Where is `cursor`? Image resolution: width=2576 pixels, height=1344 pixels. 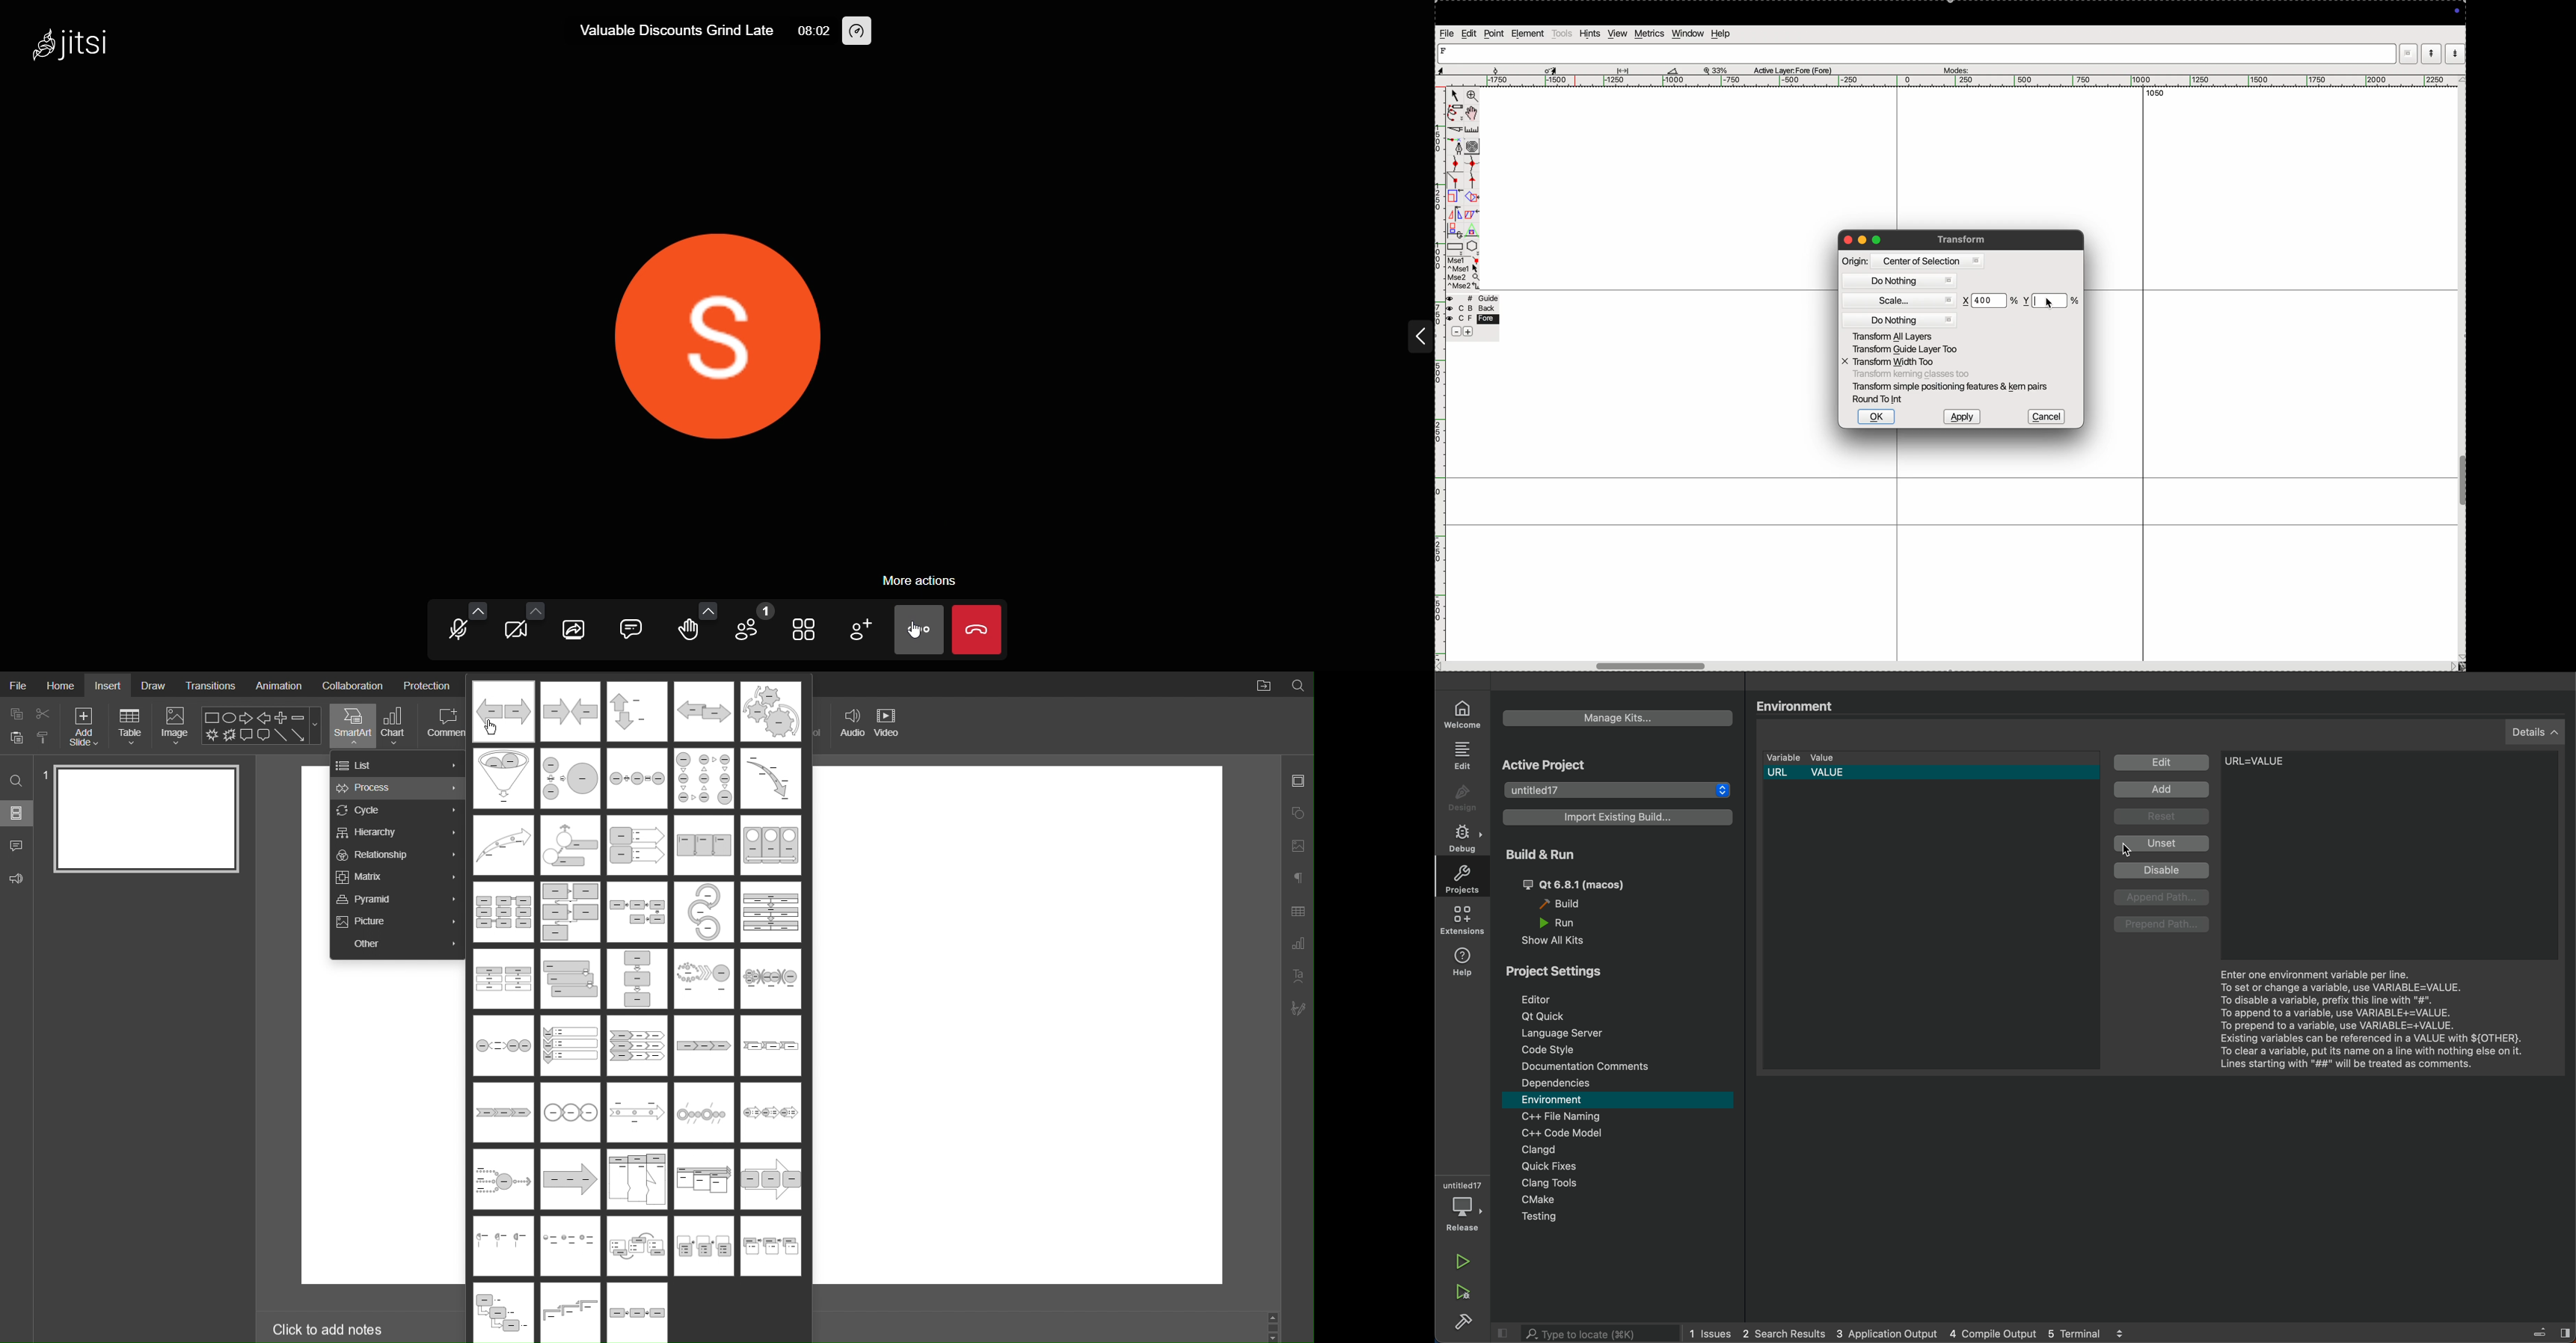 cursor is located at coordinates (2139, 849).